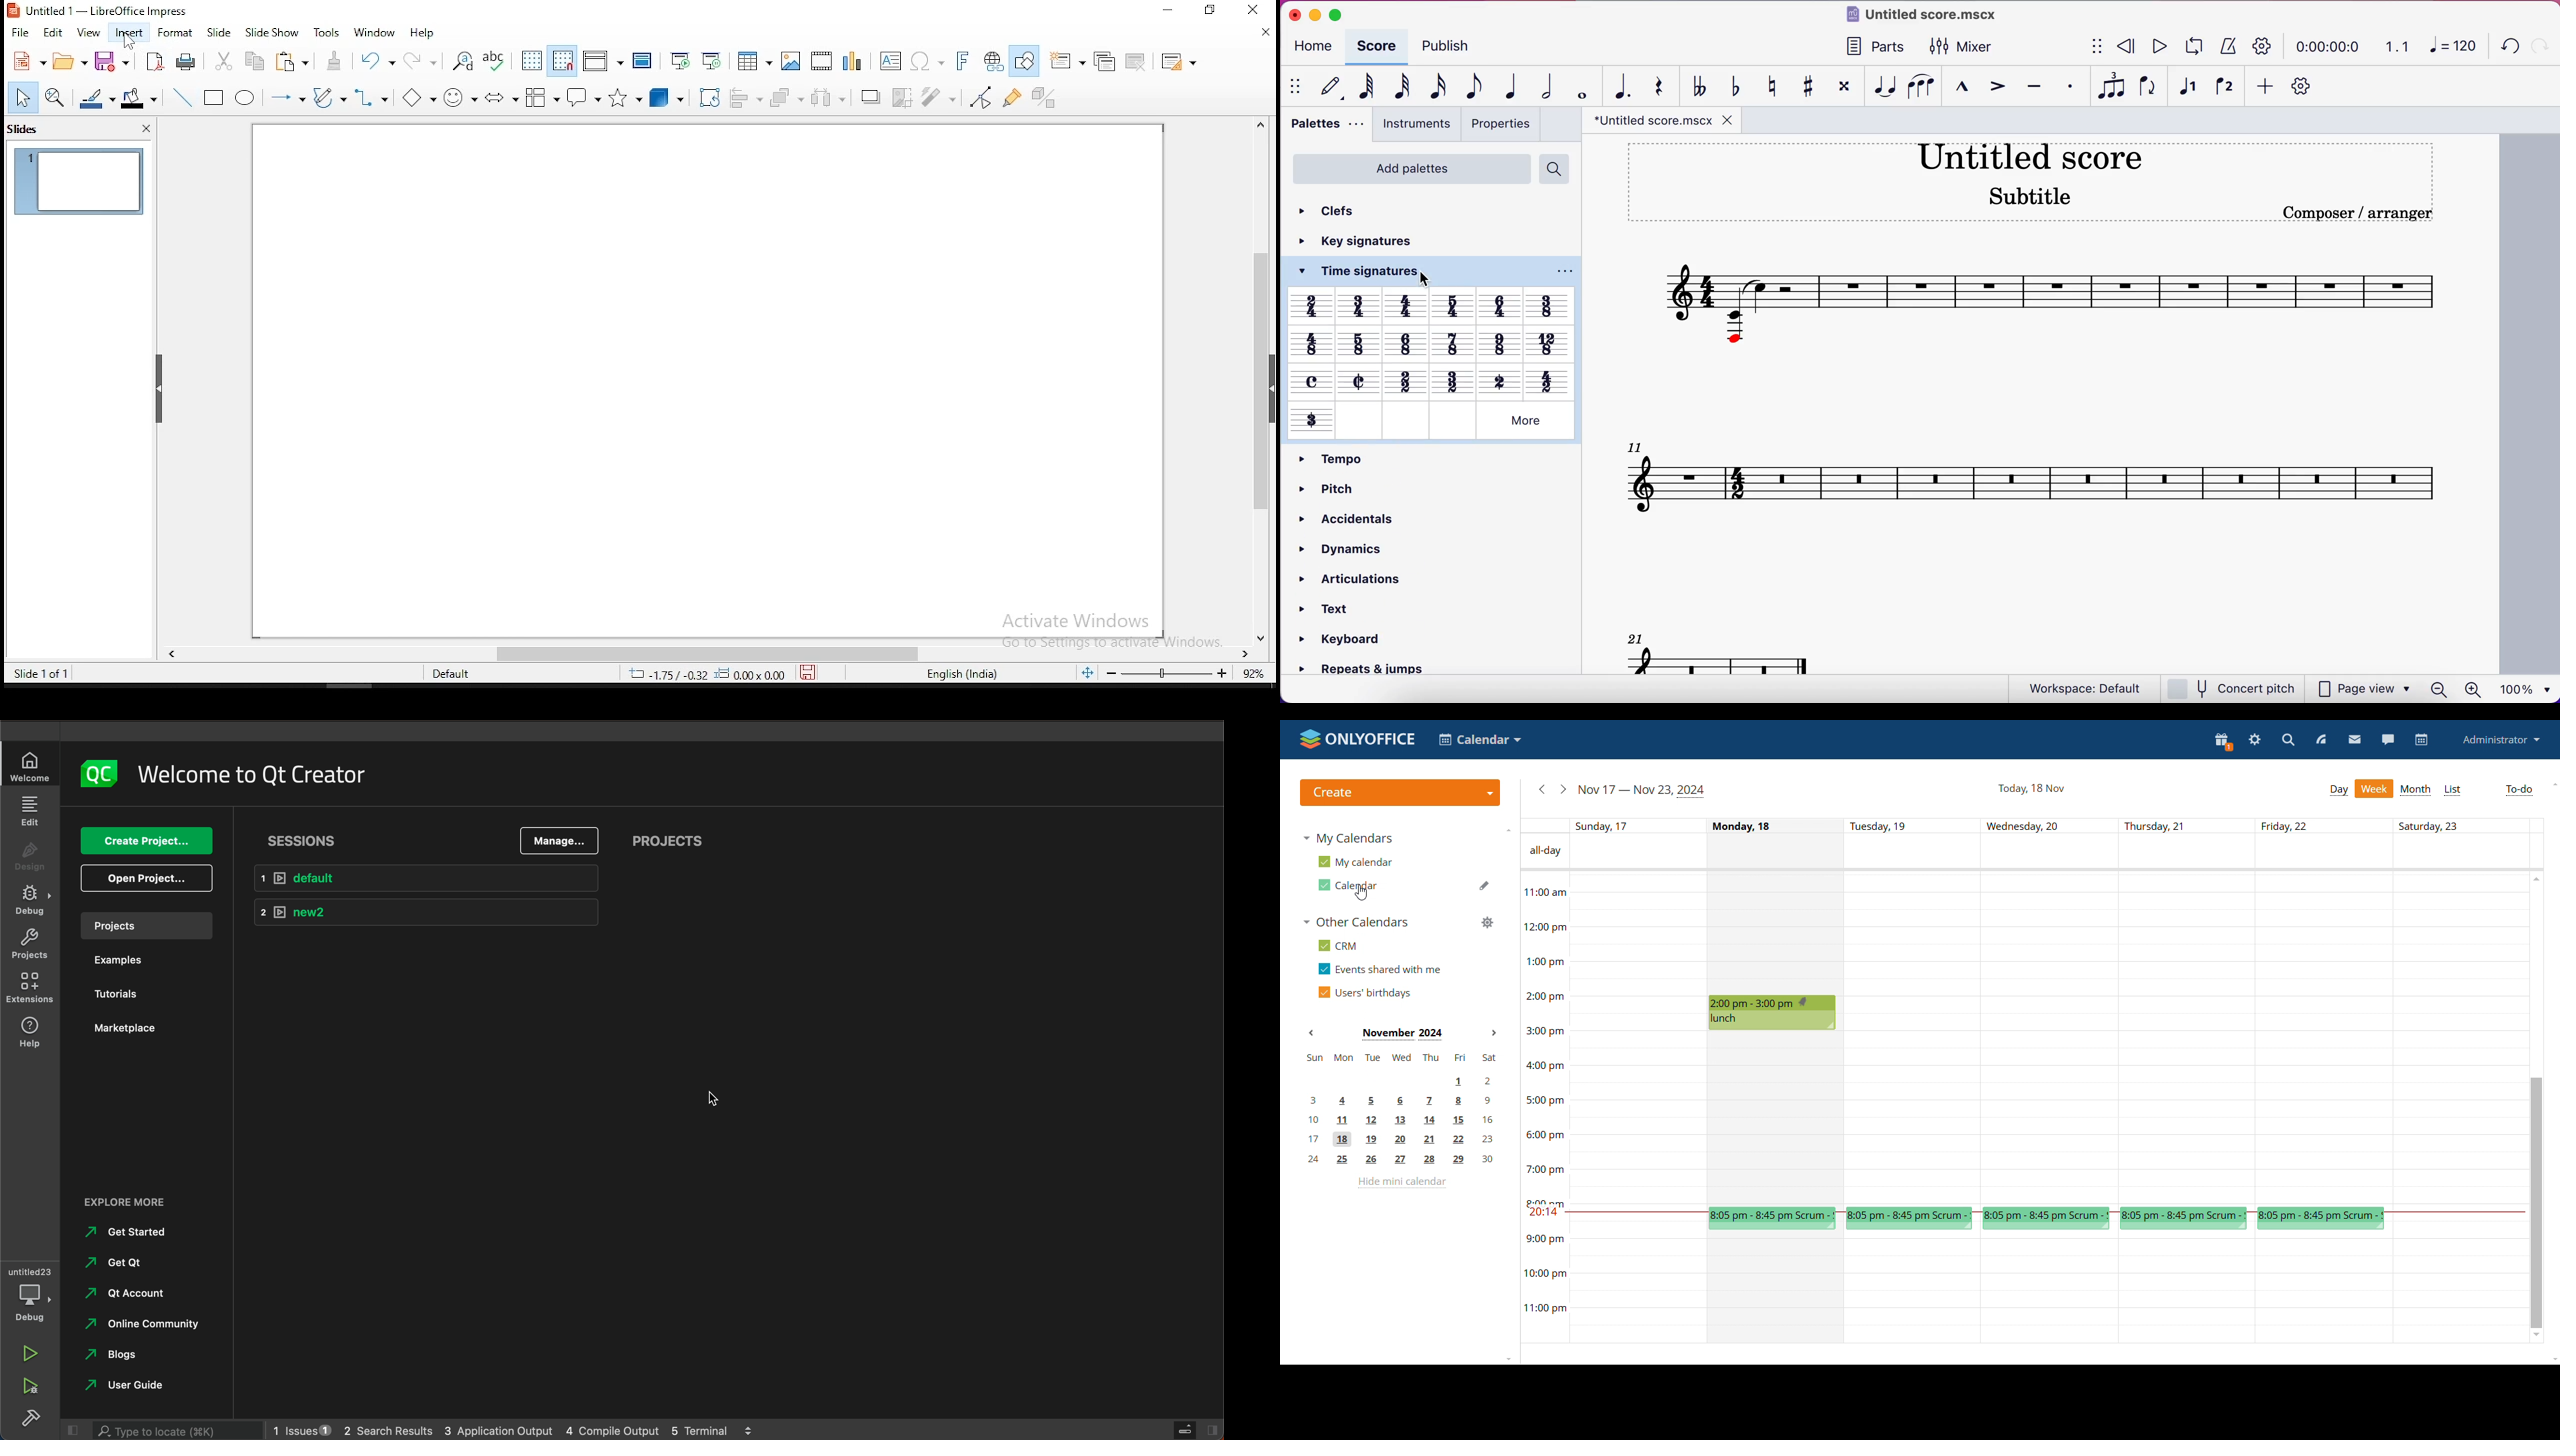 The image size is (2576, 1456). What do you see at coordinates (1401, 1184) in the screenshot?
I see `hide mini calendar` at bounding box center [1401, 1184].